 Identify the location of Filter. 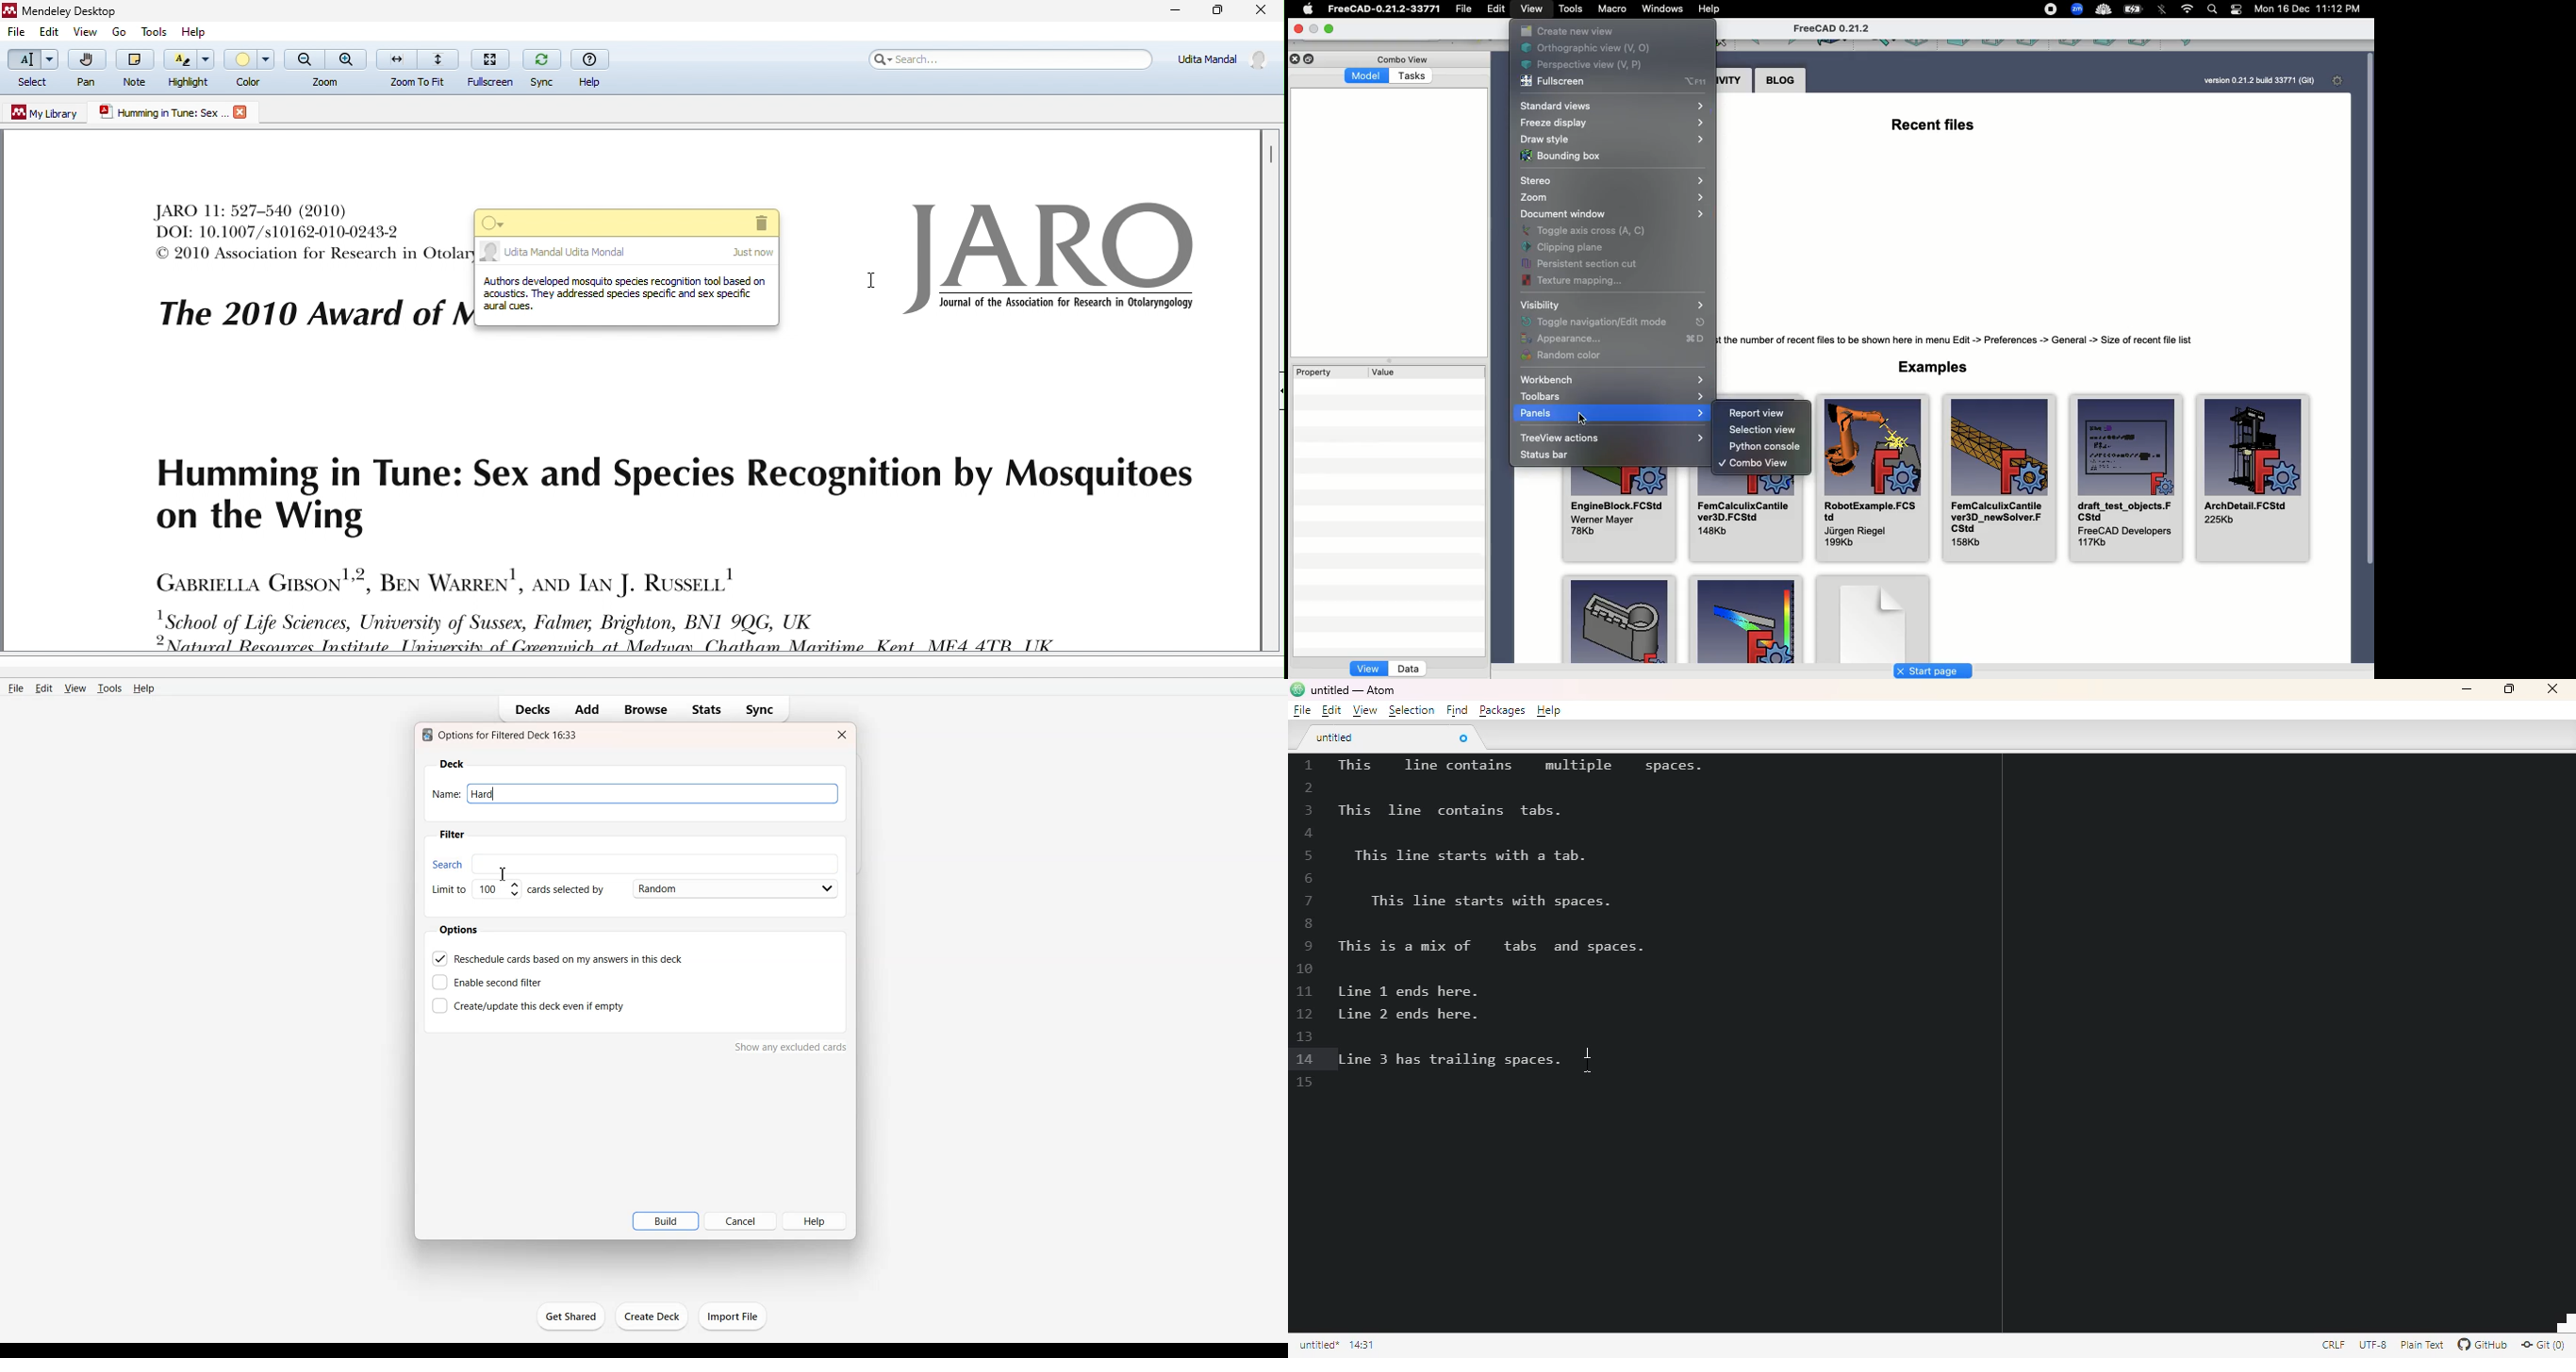
(451, 835).